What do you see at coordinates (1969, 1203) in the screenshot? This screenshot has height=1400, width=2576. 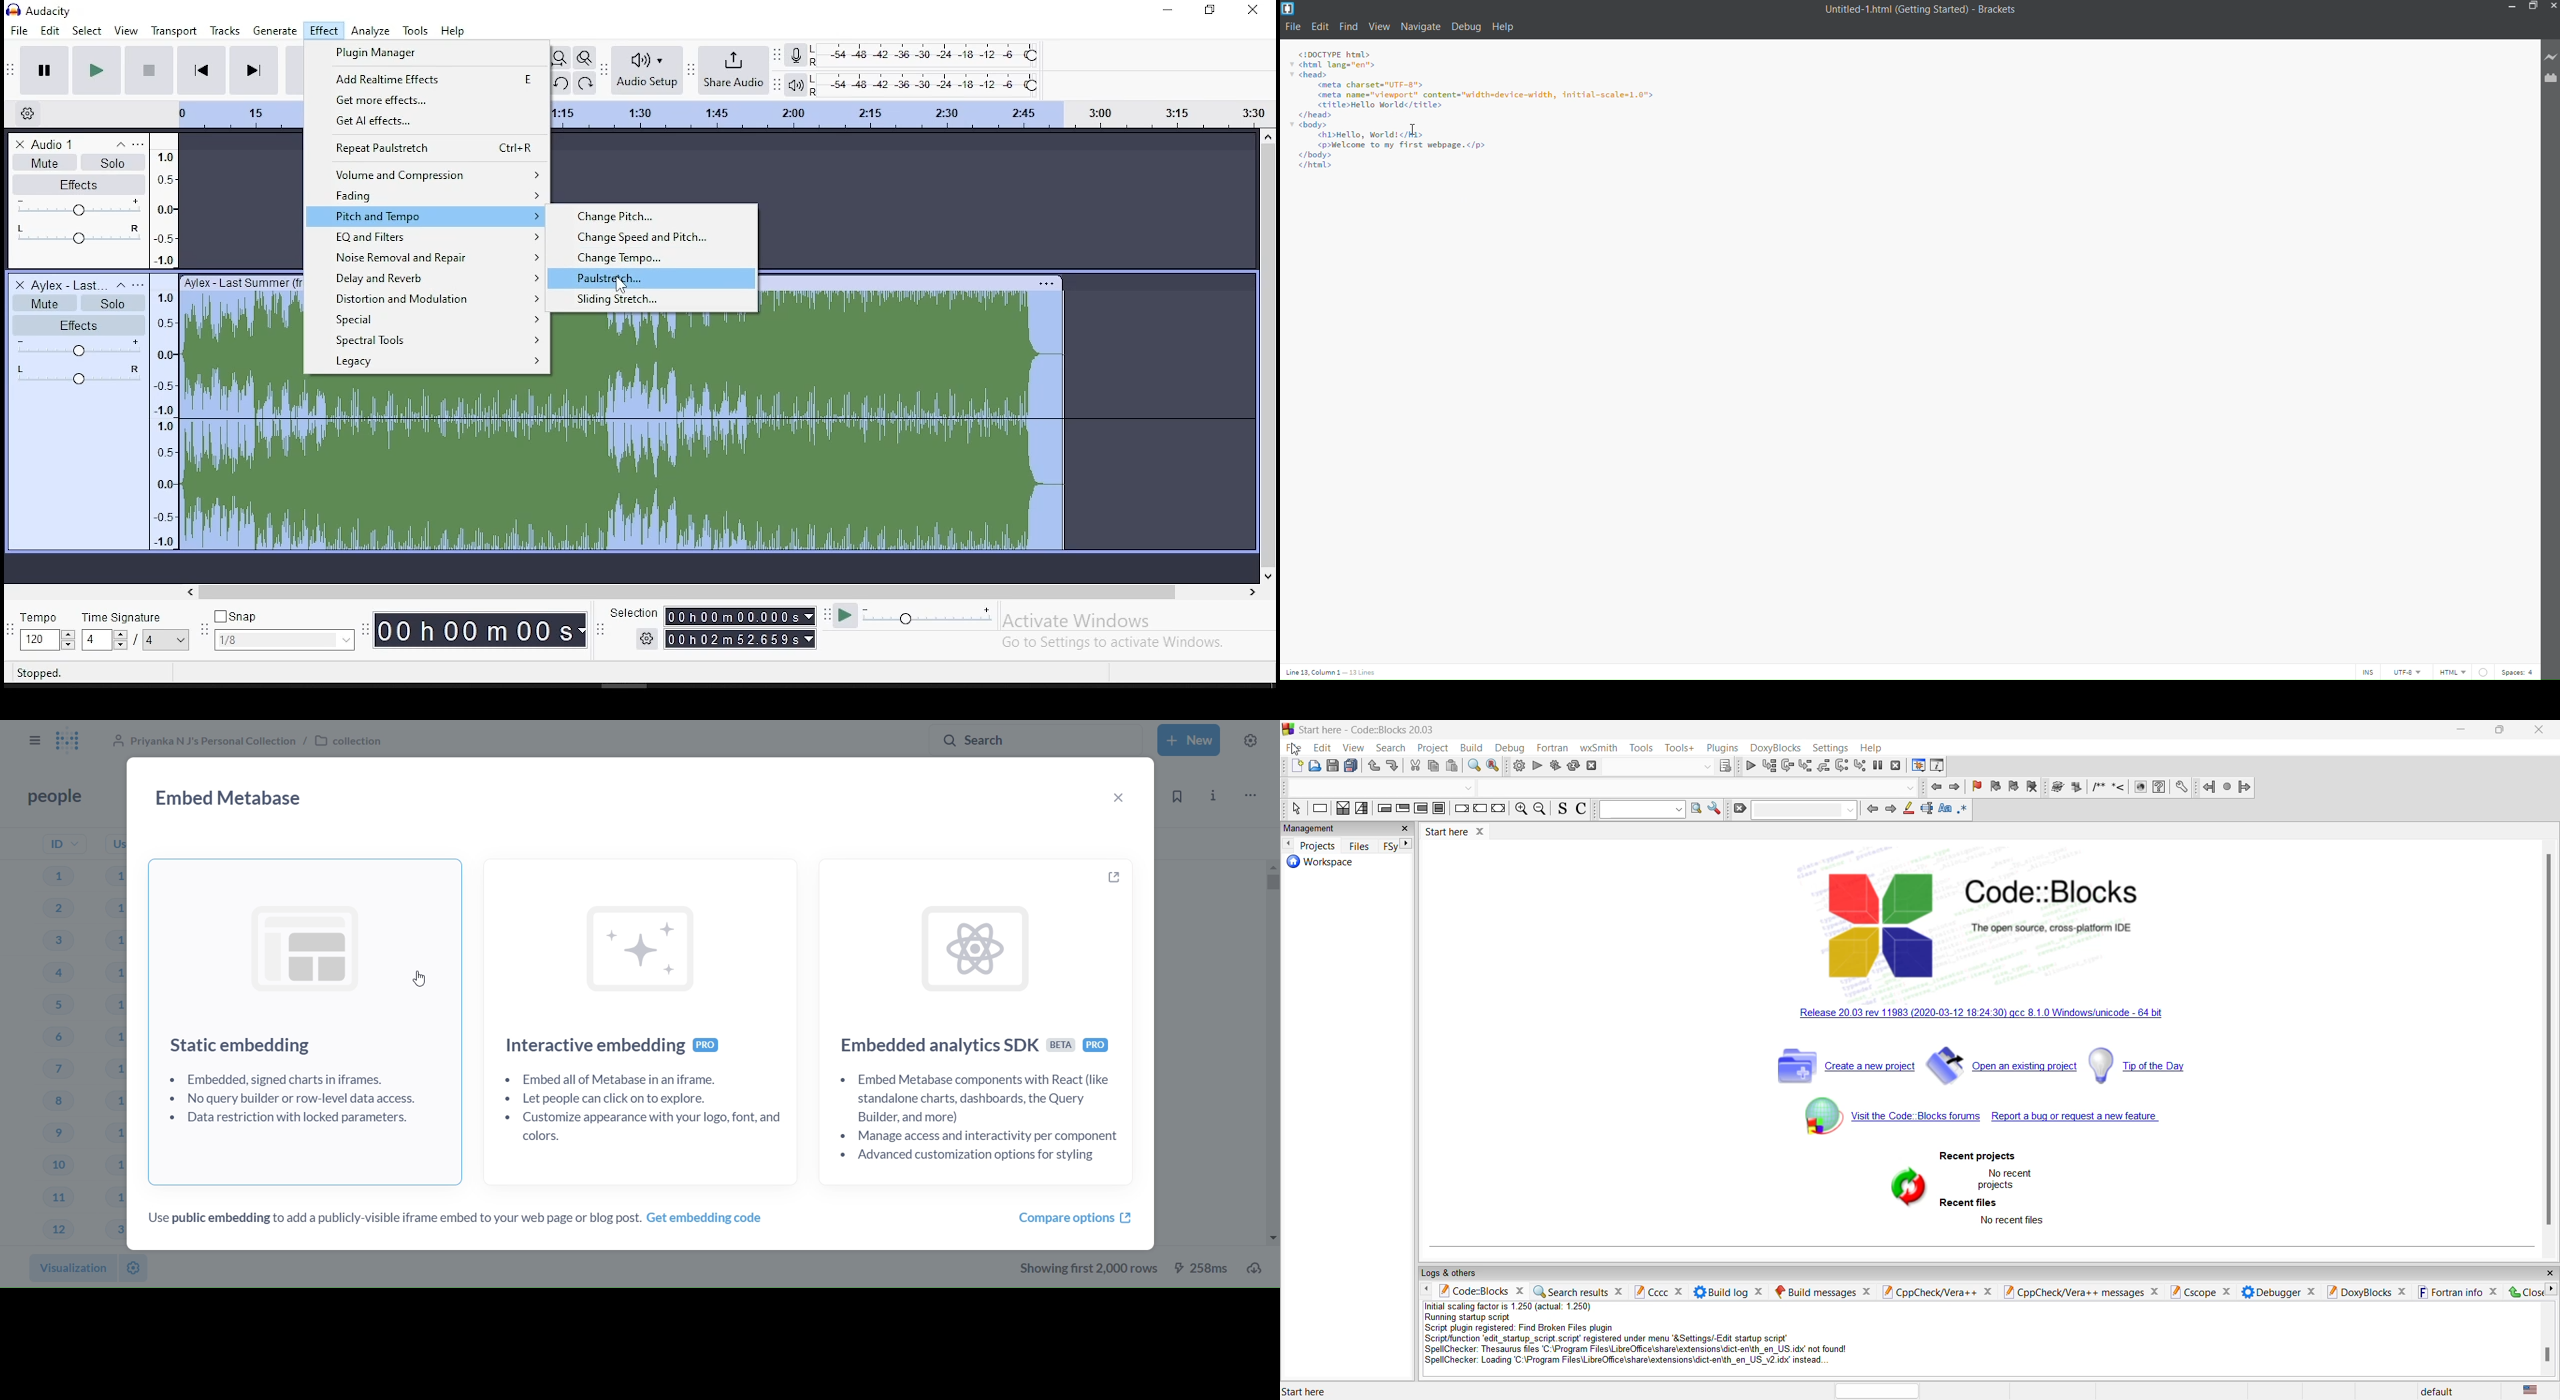 I see `recent files` at bounding box center [1969, 1203].